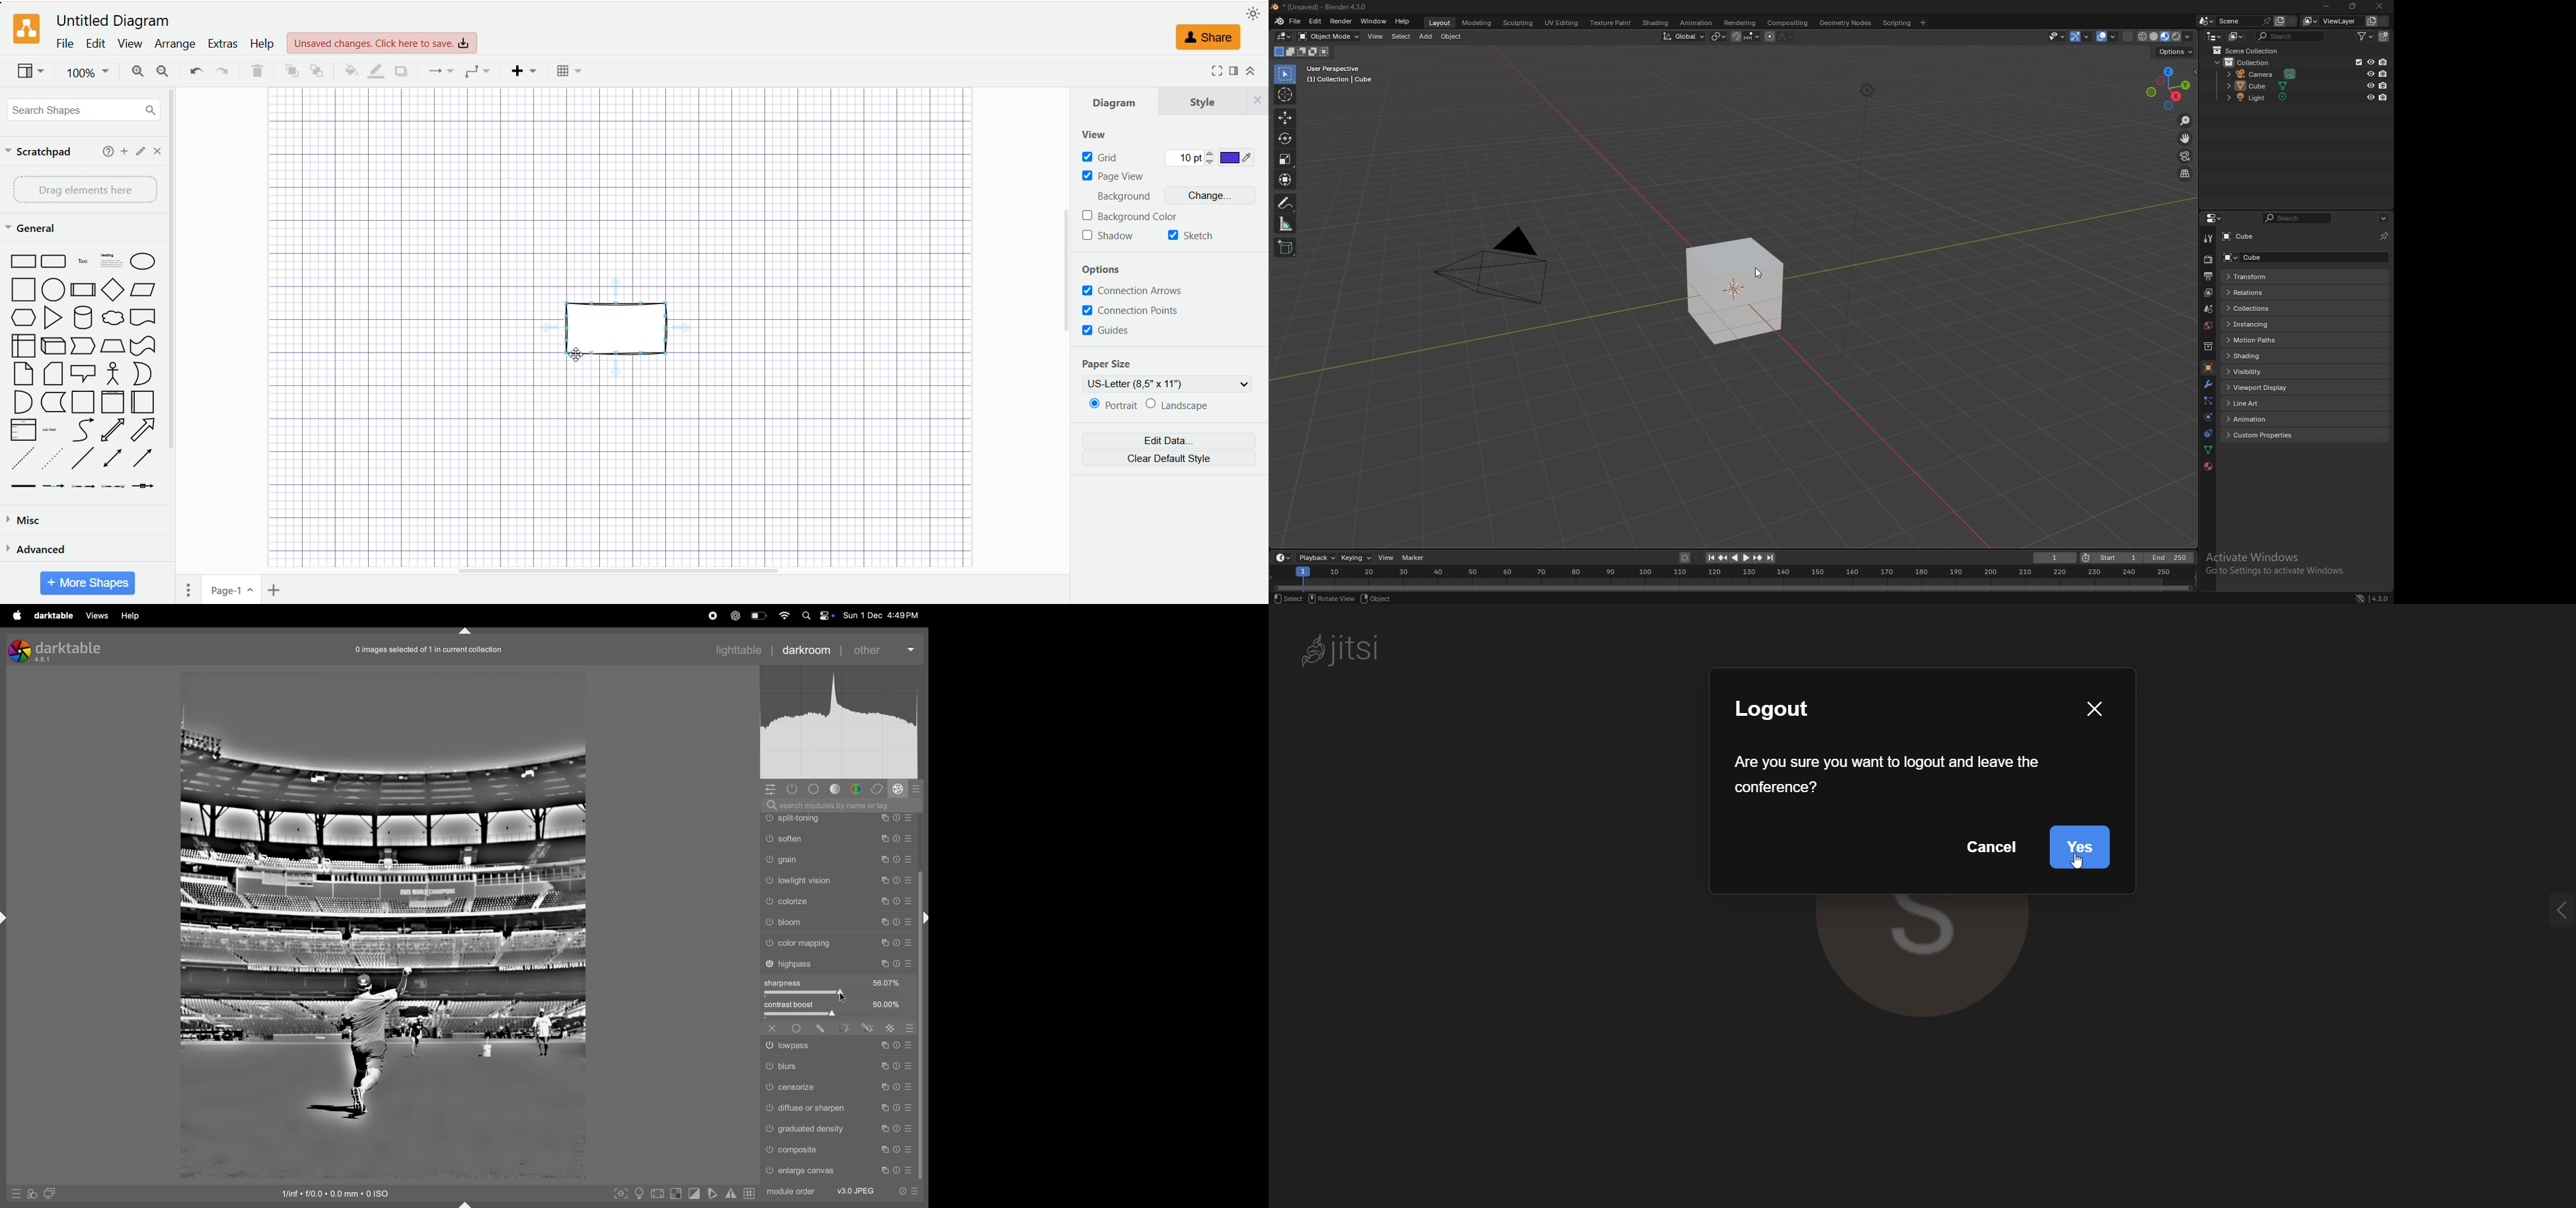 This screenshot has width=2576, height=1232. Describe the element at coordinates (288, 70) in the screenshot. I see `to front` at that location.